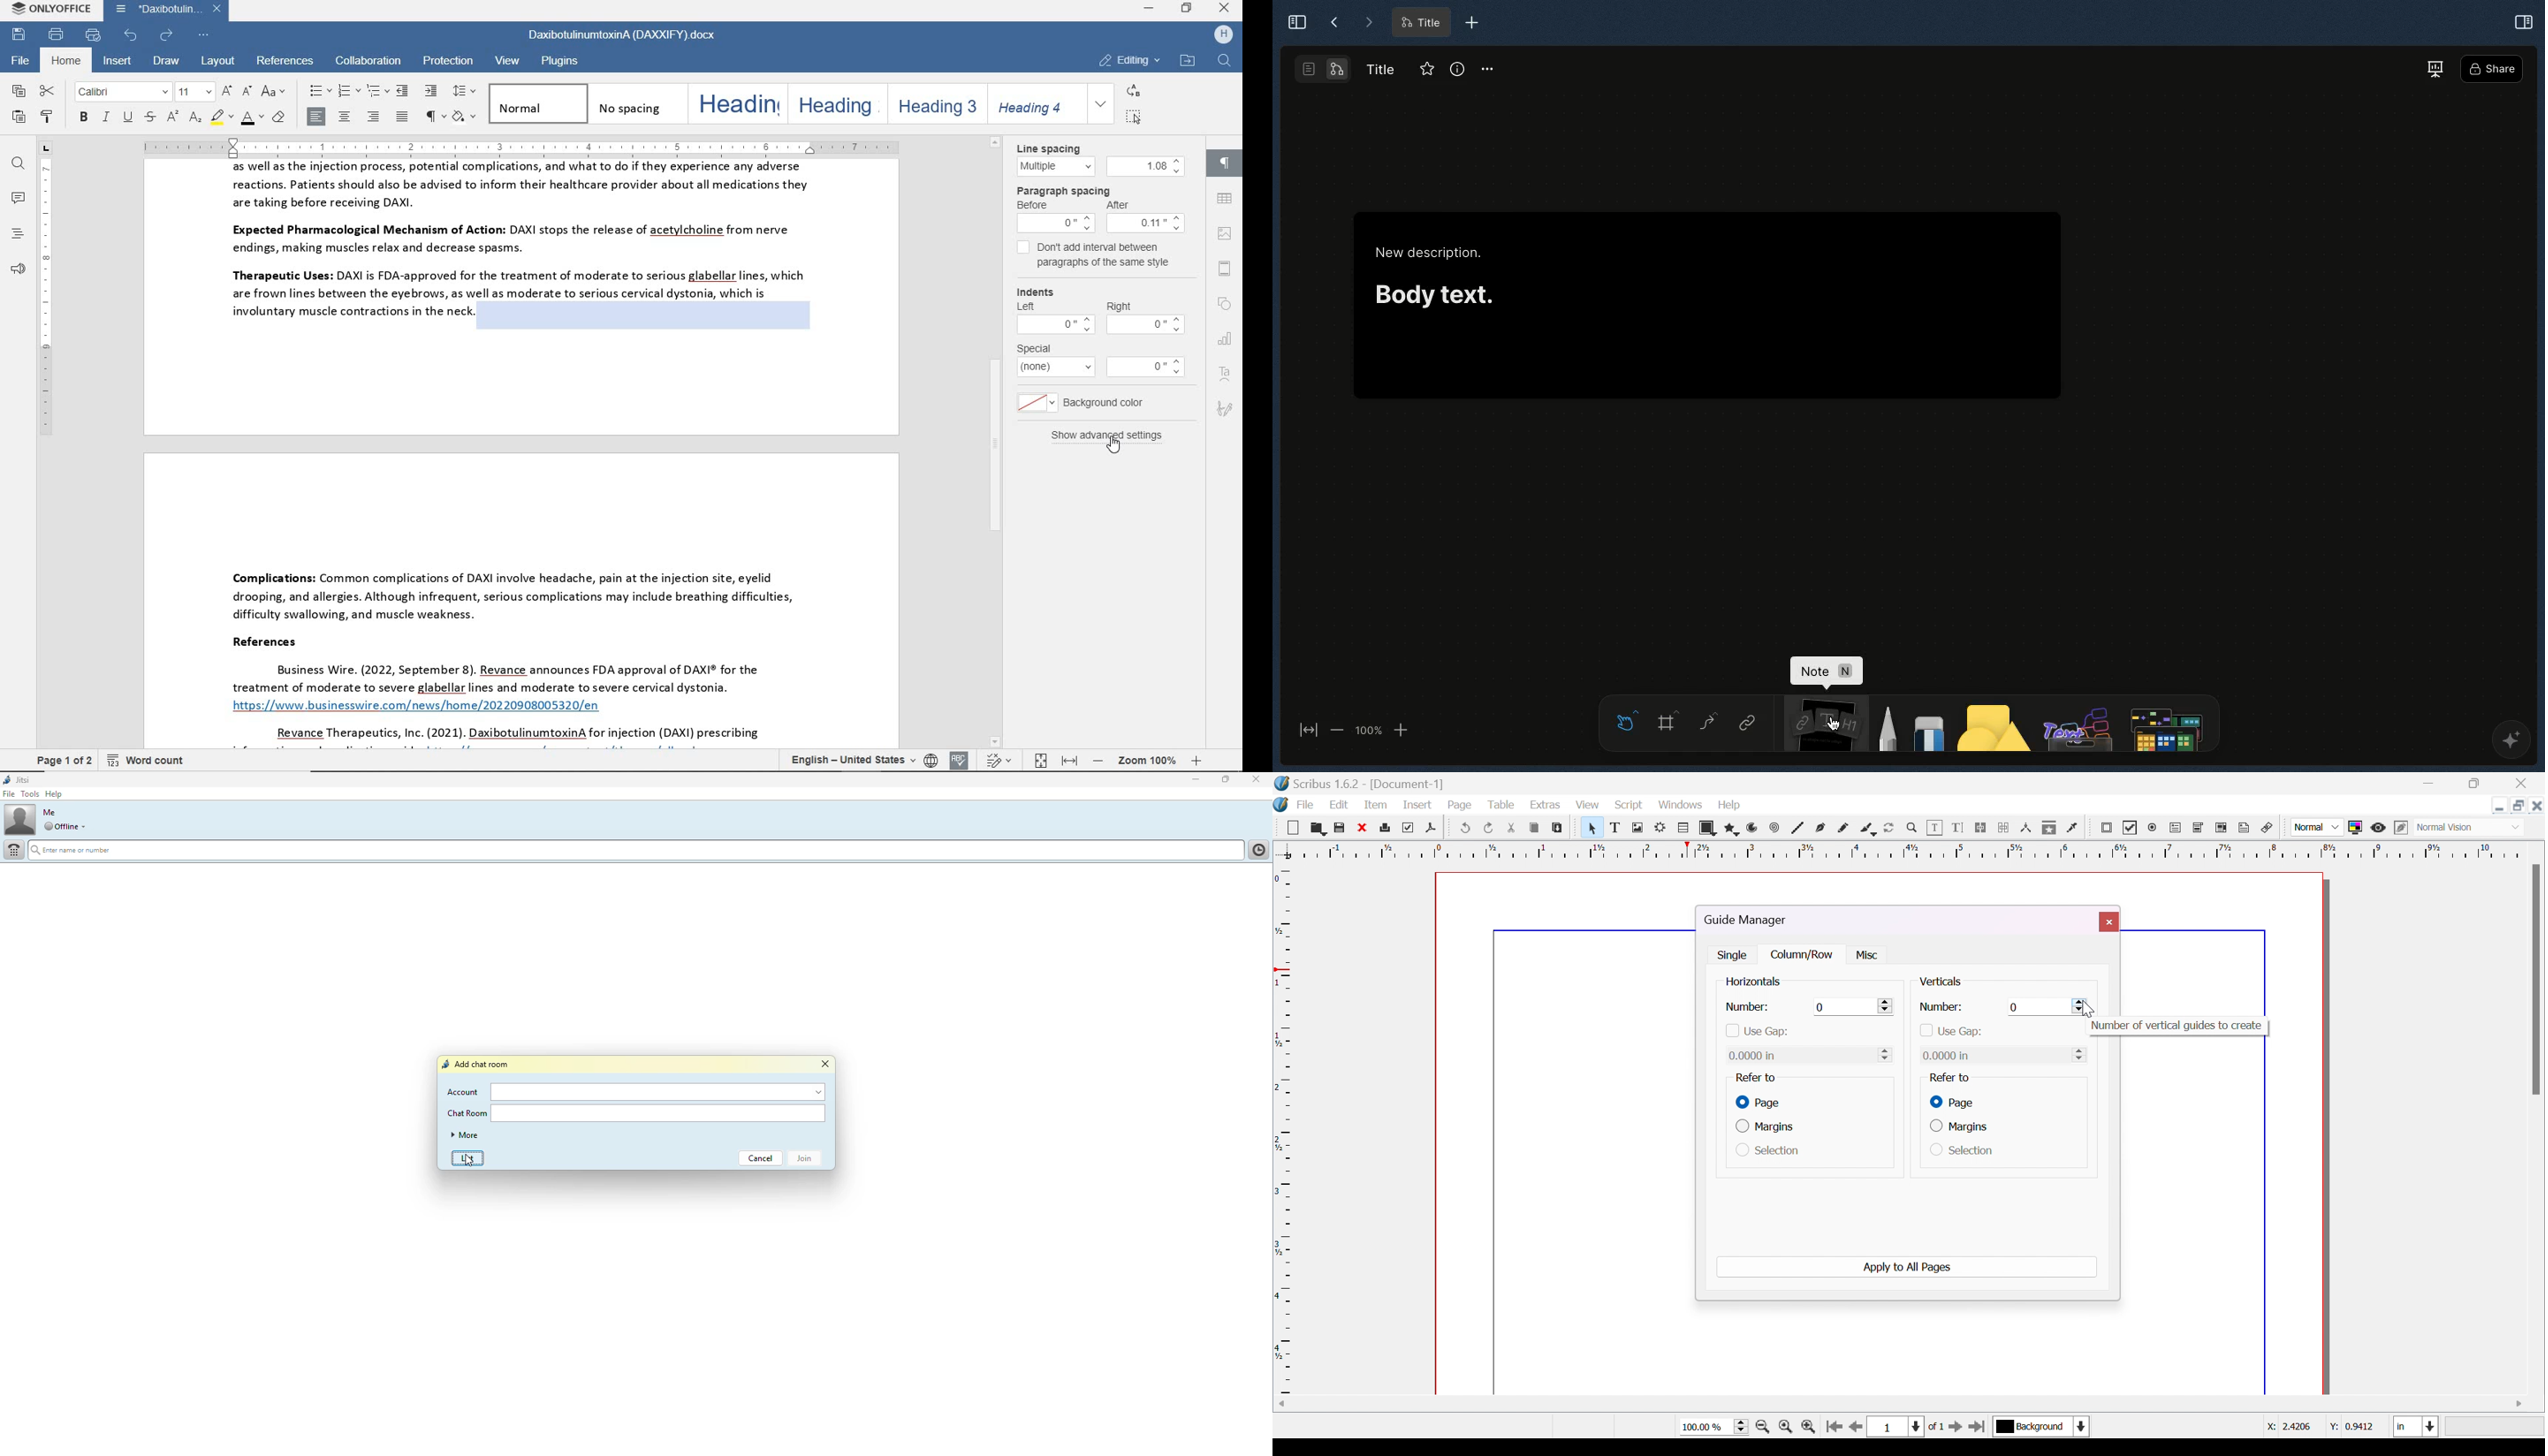  What do you see at coordinates (2247, 828) in the screenshot?
I see `text annotation` at bounding box center [2247, 828].